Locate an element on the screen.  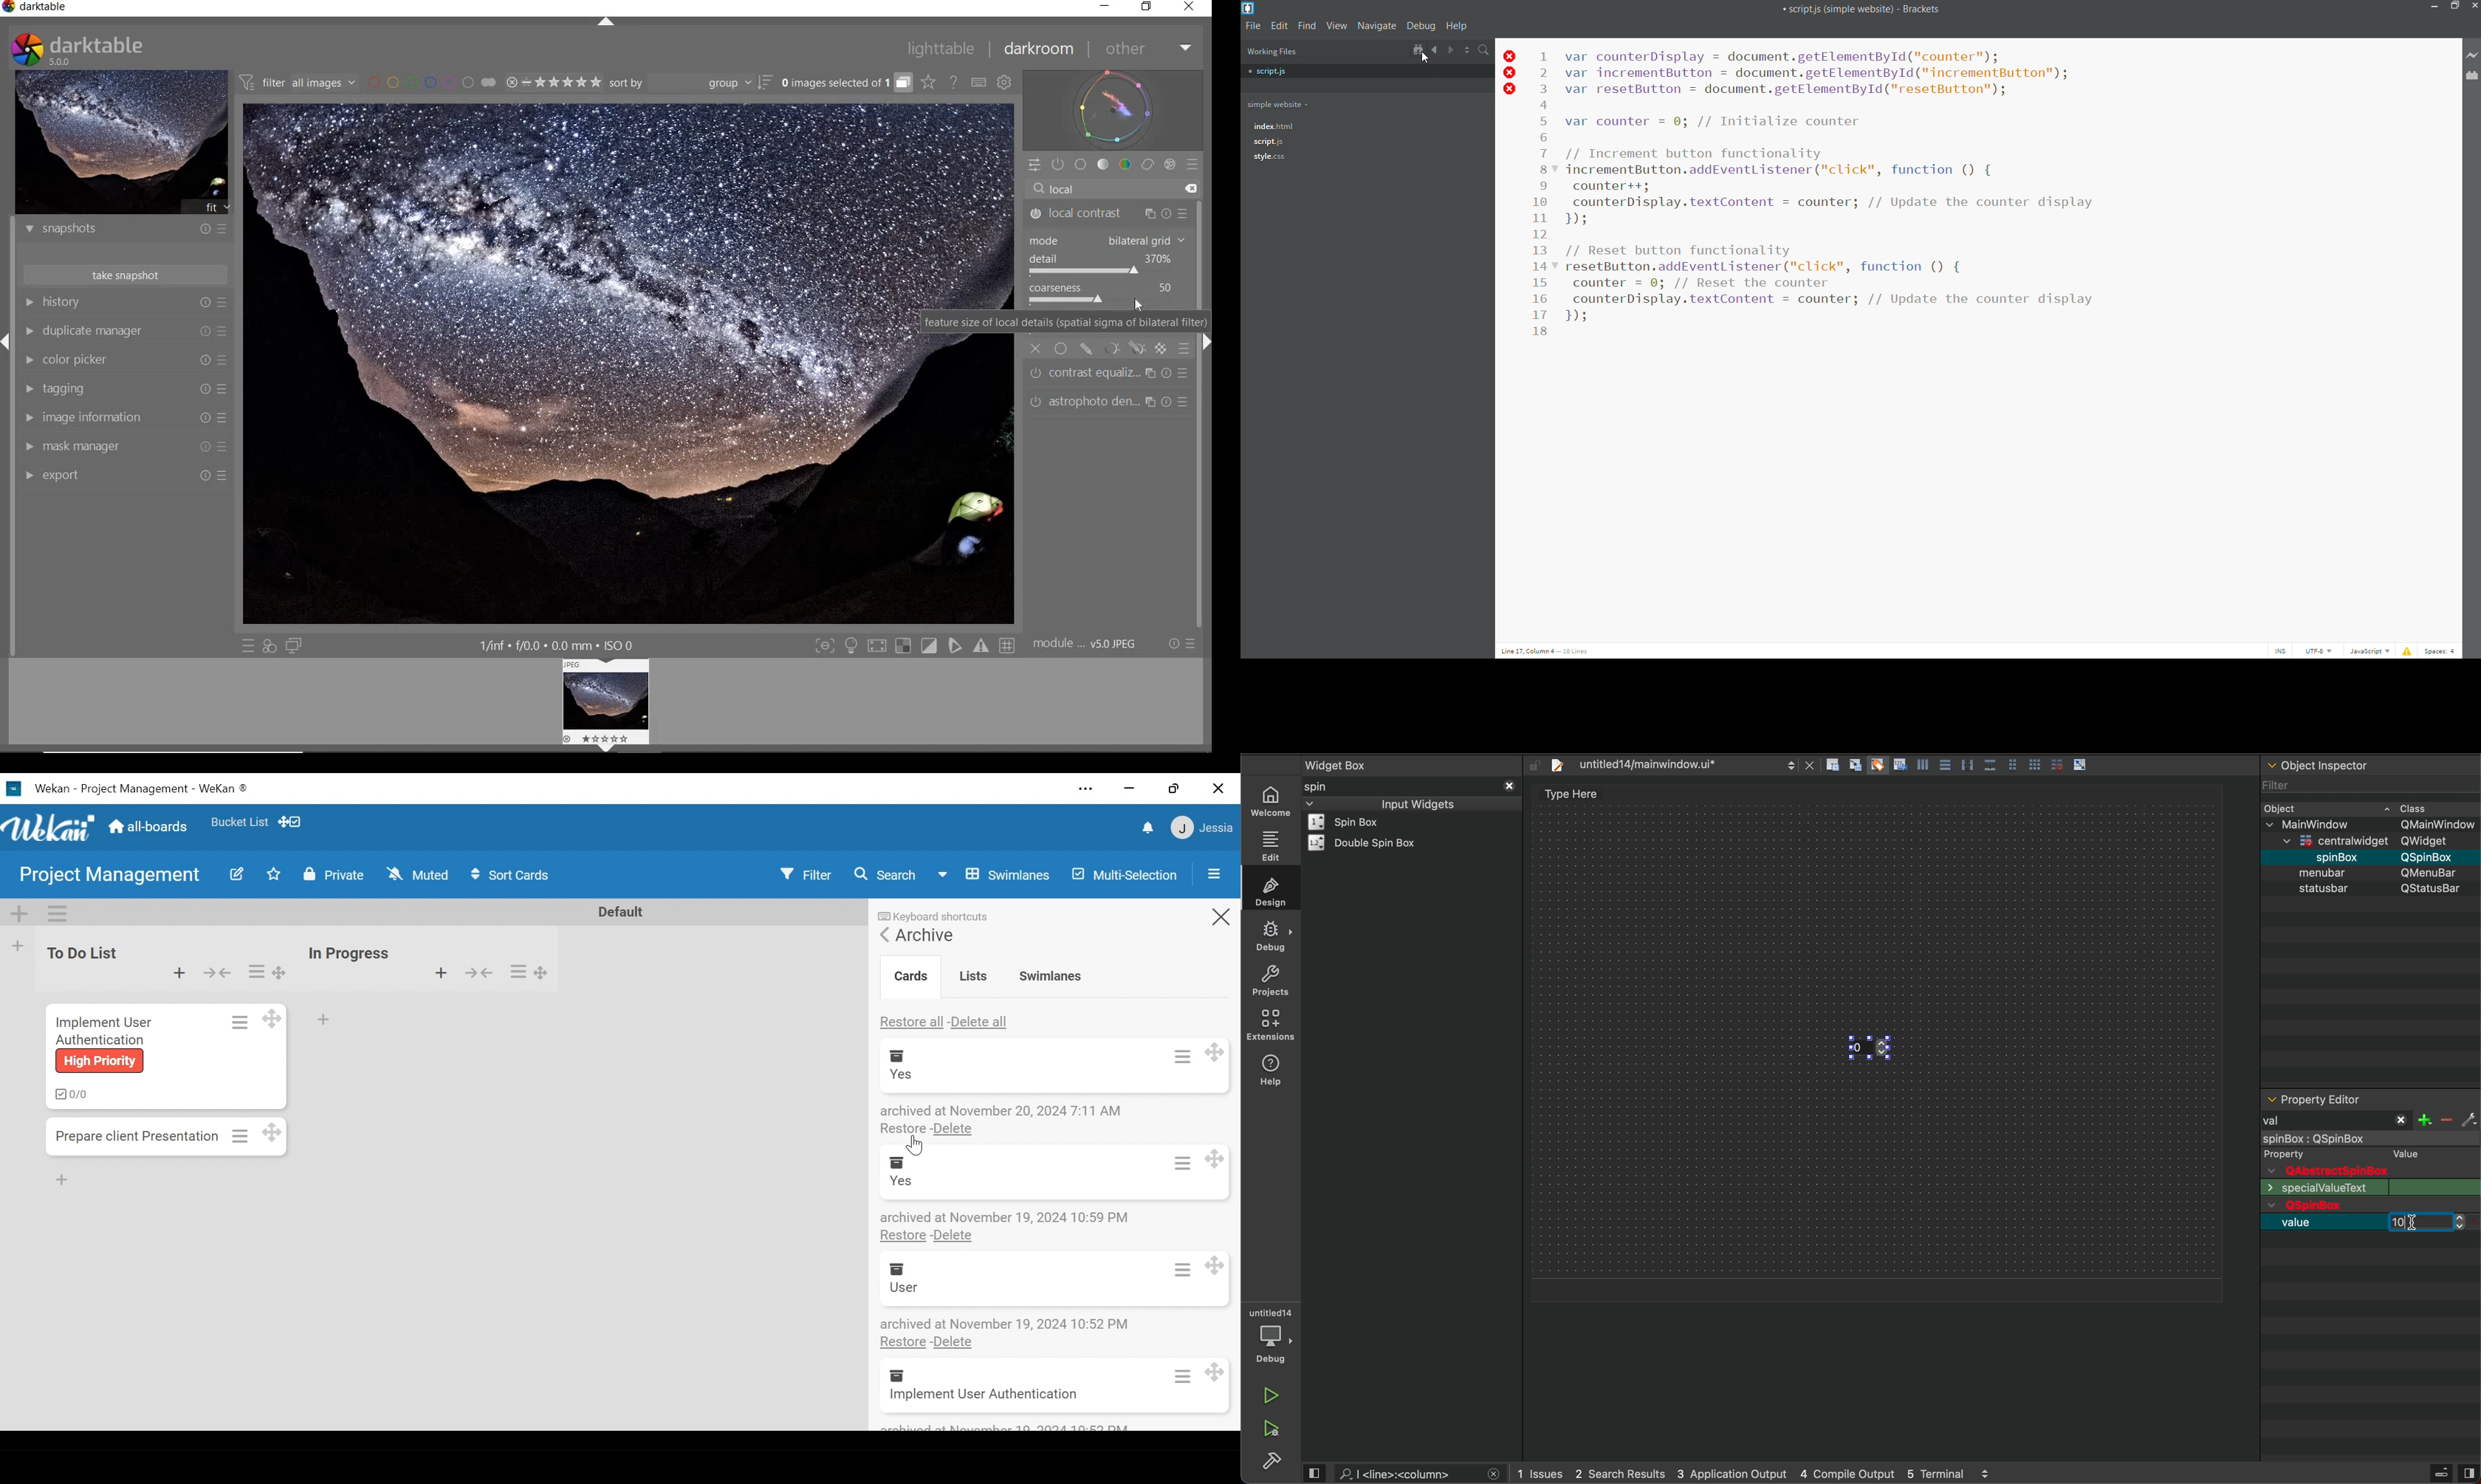
line error is located at coordinates (1511, 72).